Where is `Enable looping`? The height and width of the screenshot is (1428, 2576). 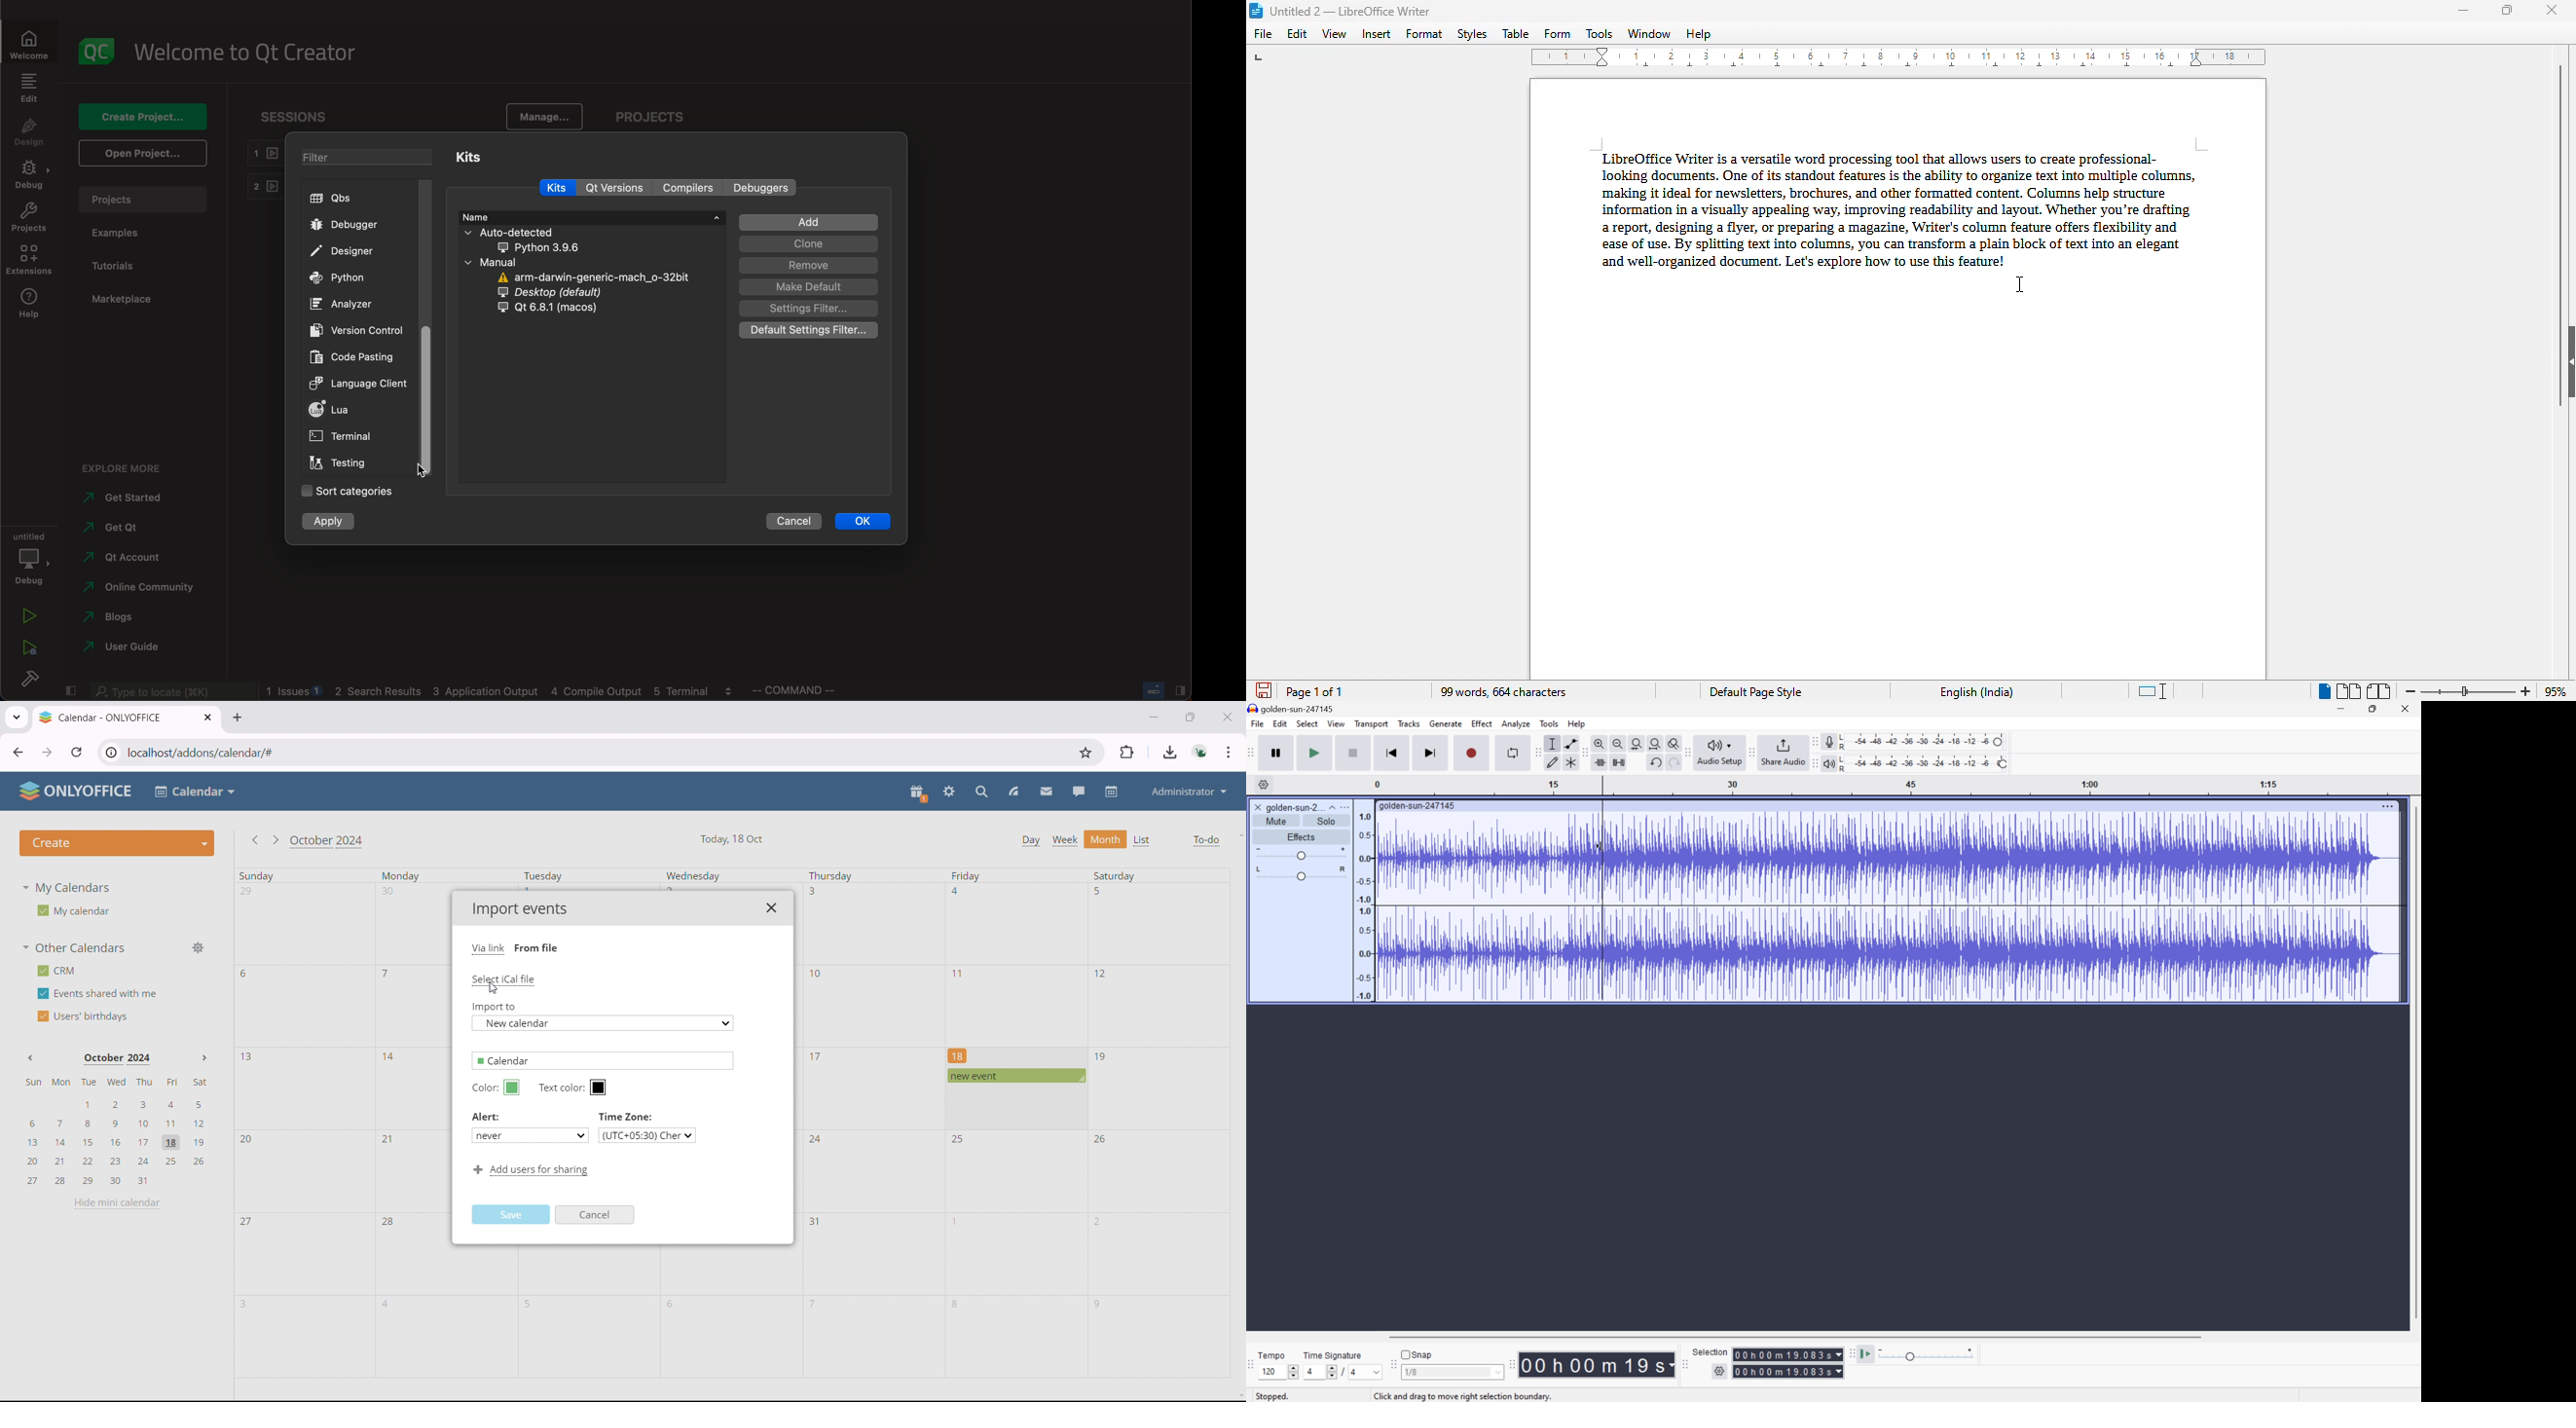 Enable looping is located at coordinates (1511, 752).